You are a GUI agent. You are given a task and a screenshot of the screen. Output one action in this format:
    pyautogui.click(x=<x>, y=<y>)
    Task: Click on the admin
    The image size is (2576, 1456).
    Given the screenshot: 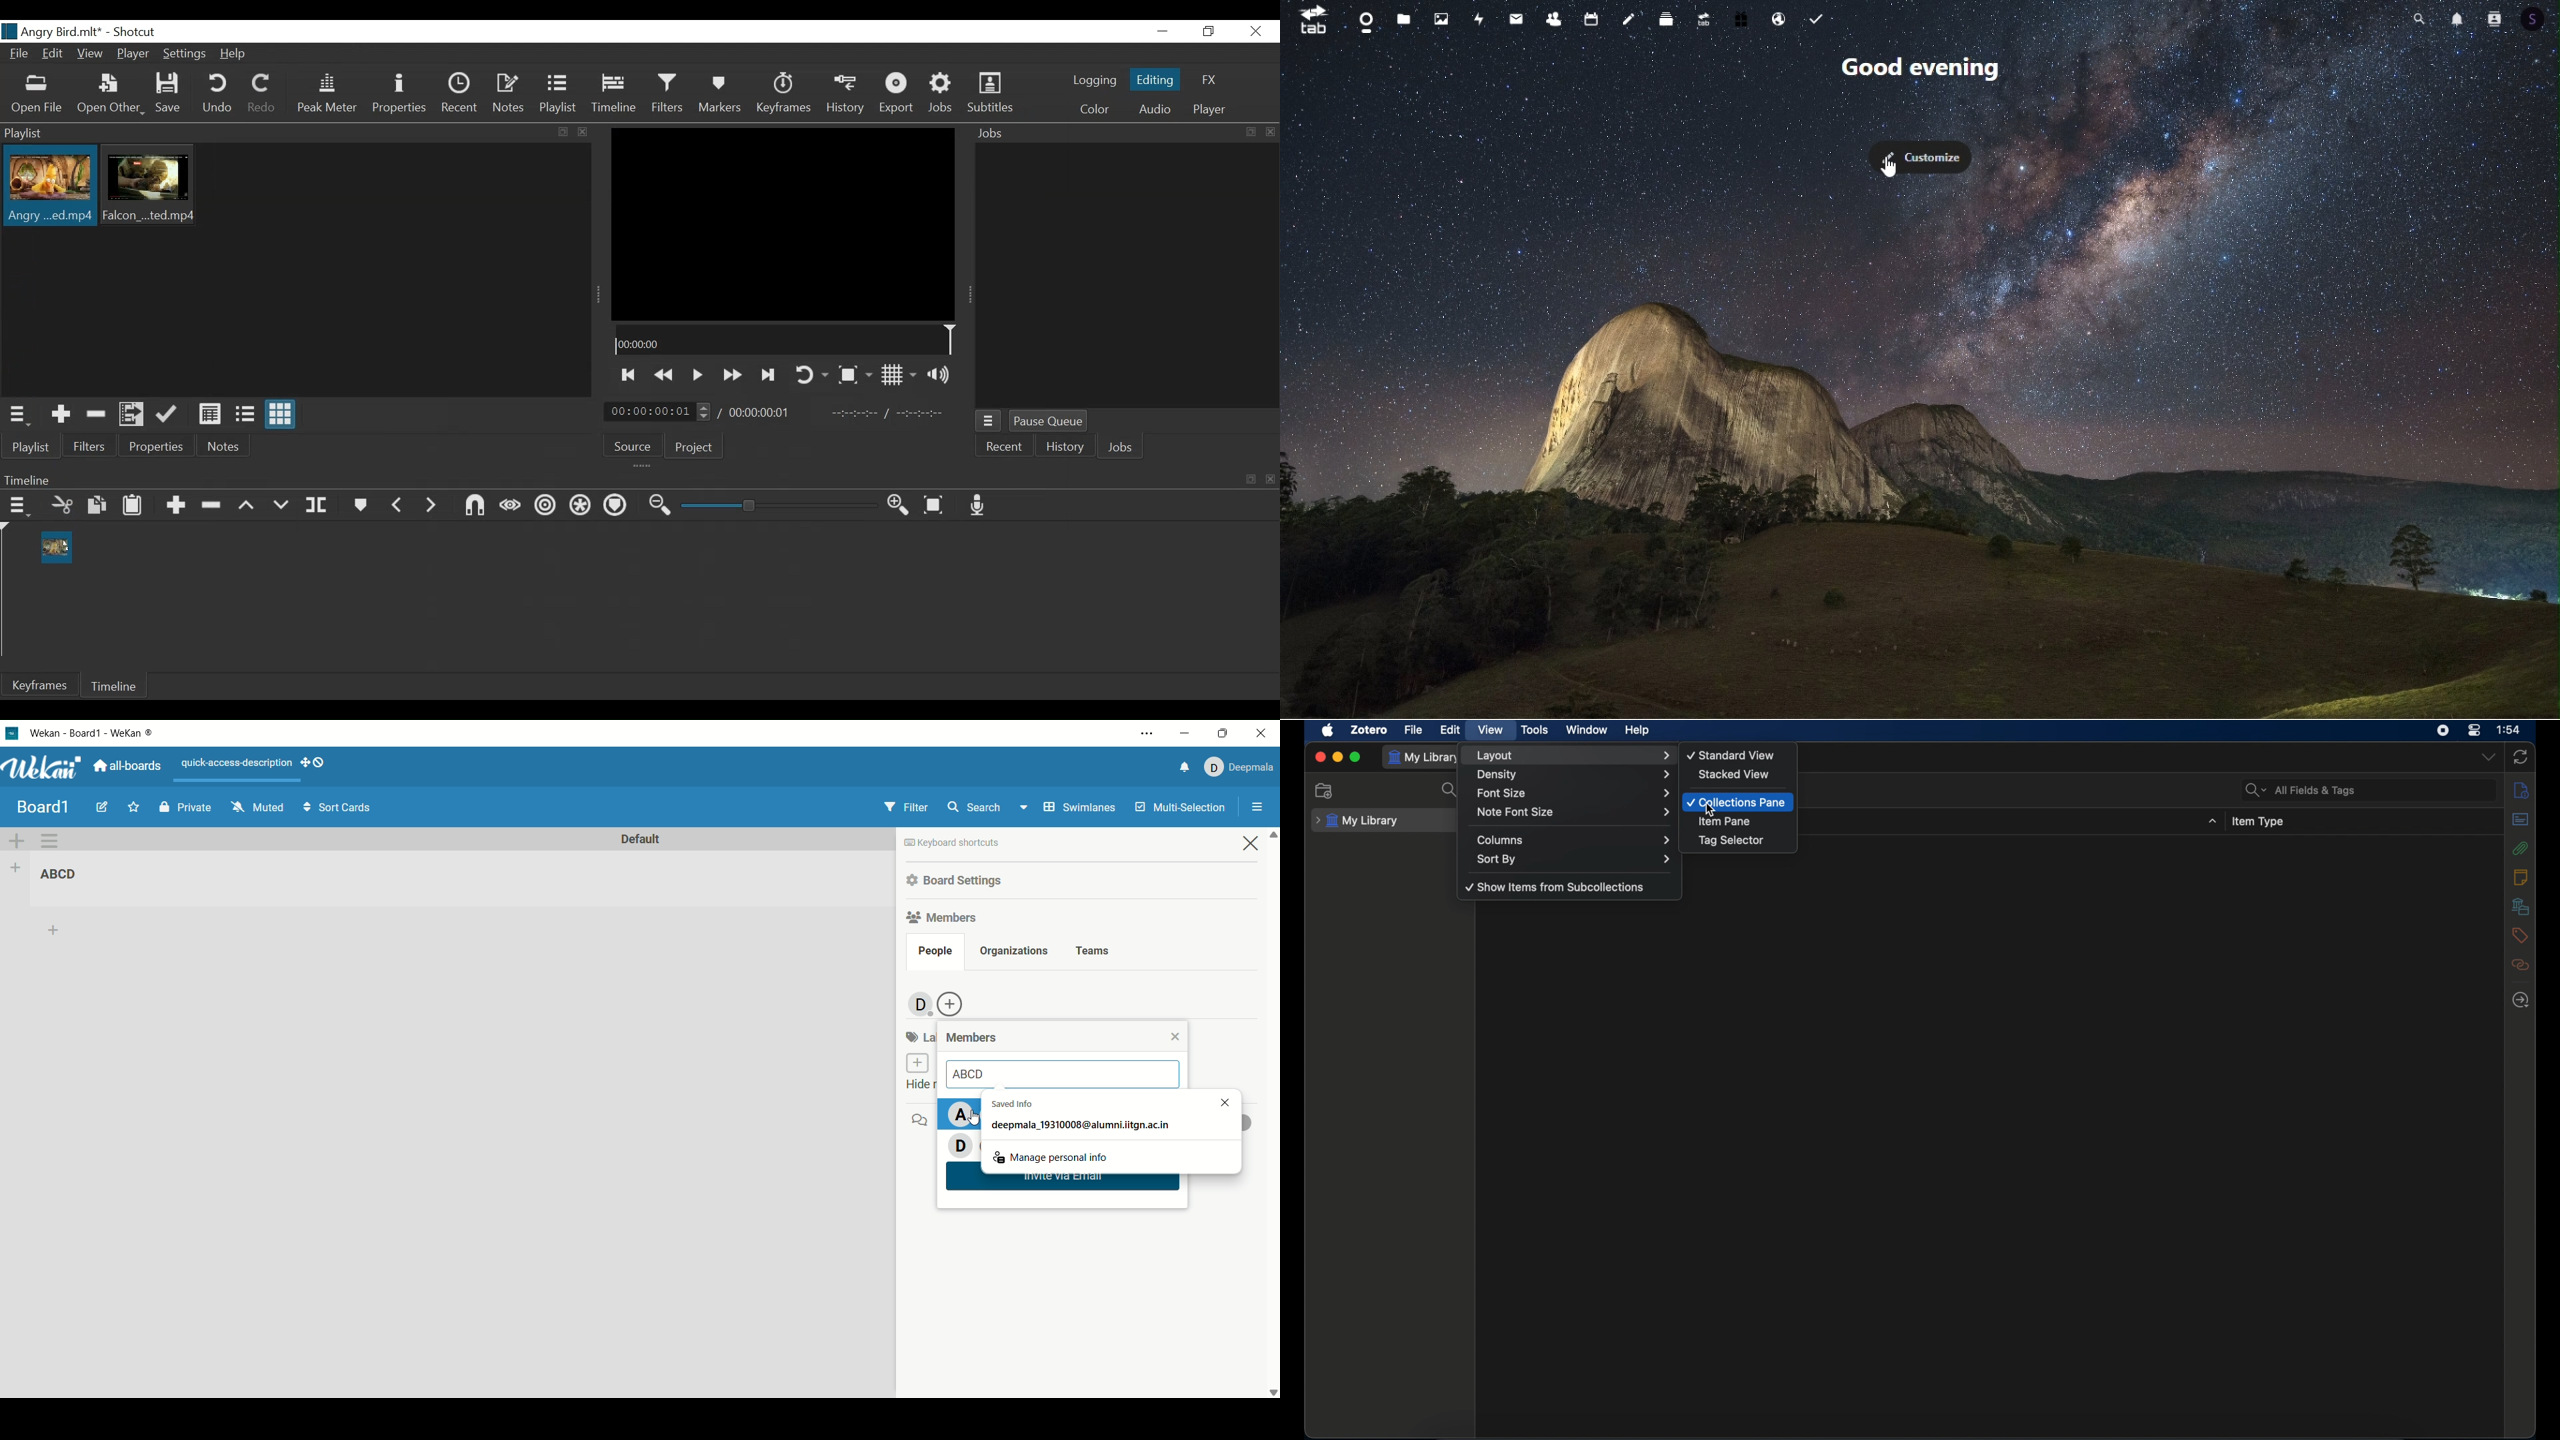 What is the action you would take?
    pyautogui.click(x=917, y=1005)
    